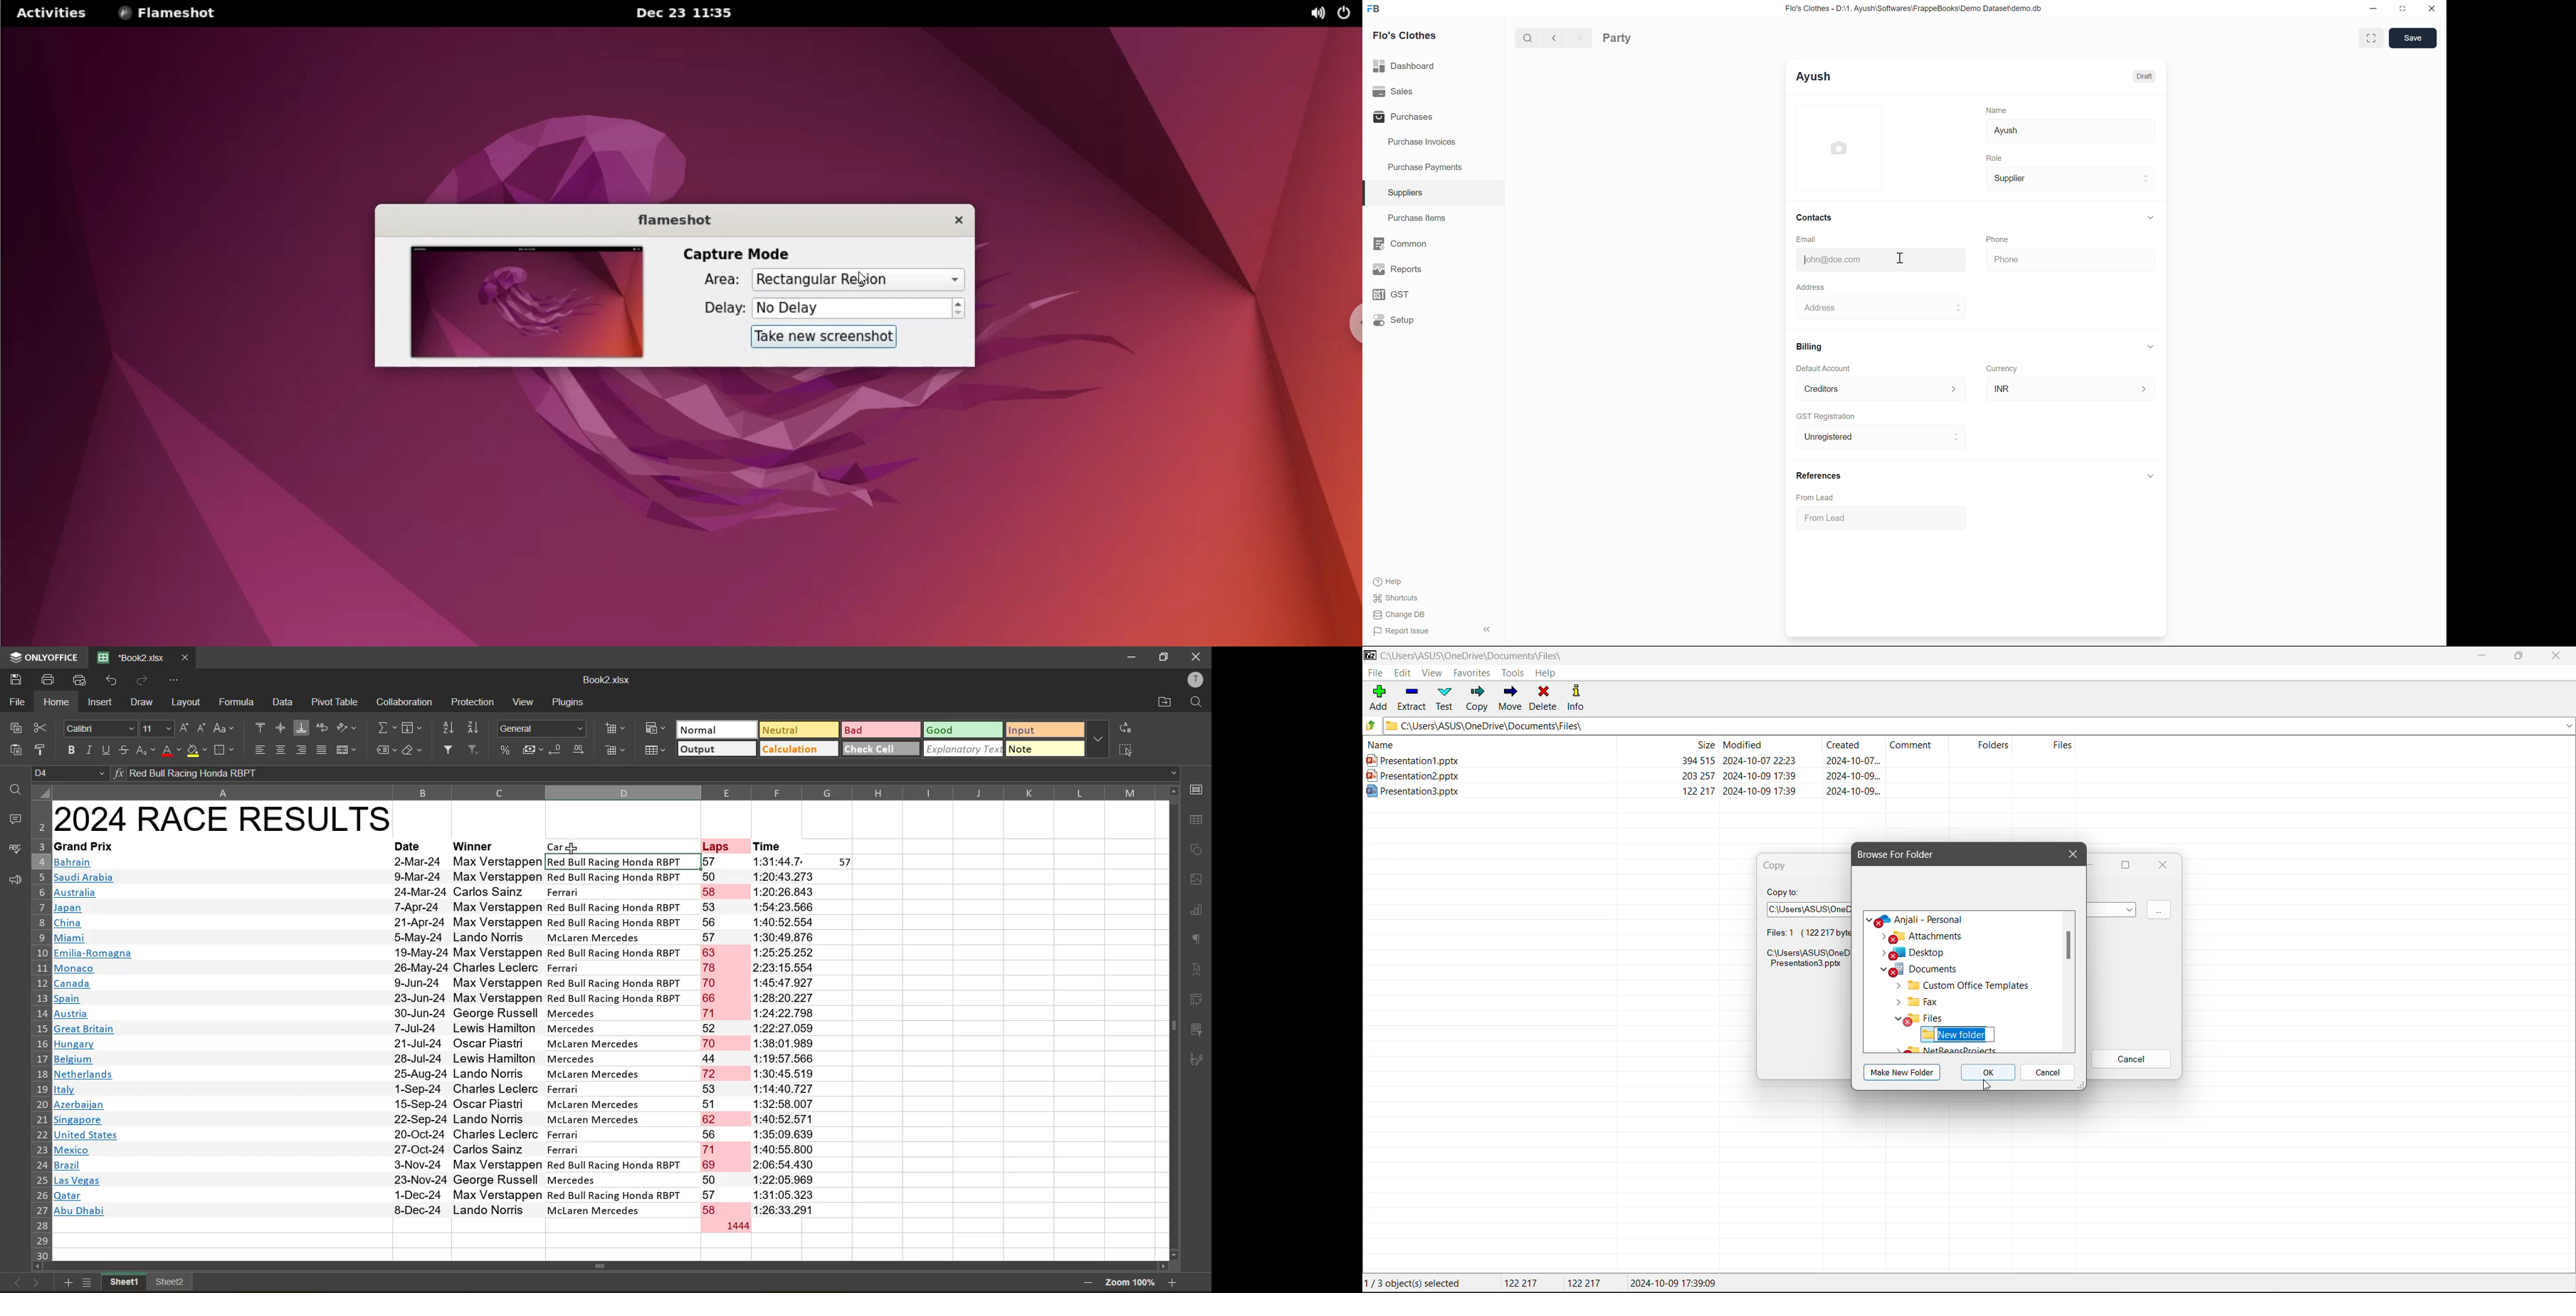  What do you see at coordinates (1881, 308) in the screenshot?
I see `Address` at bounding box center [1881, 308].